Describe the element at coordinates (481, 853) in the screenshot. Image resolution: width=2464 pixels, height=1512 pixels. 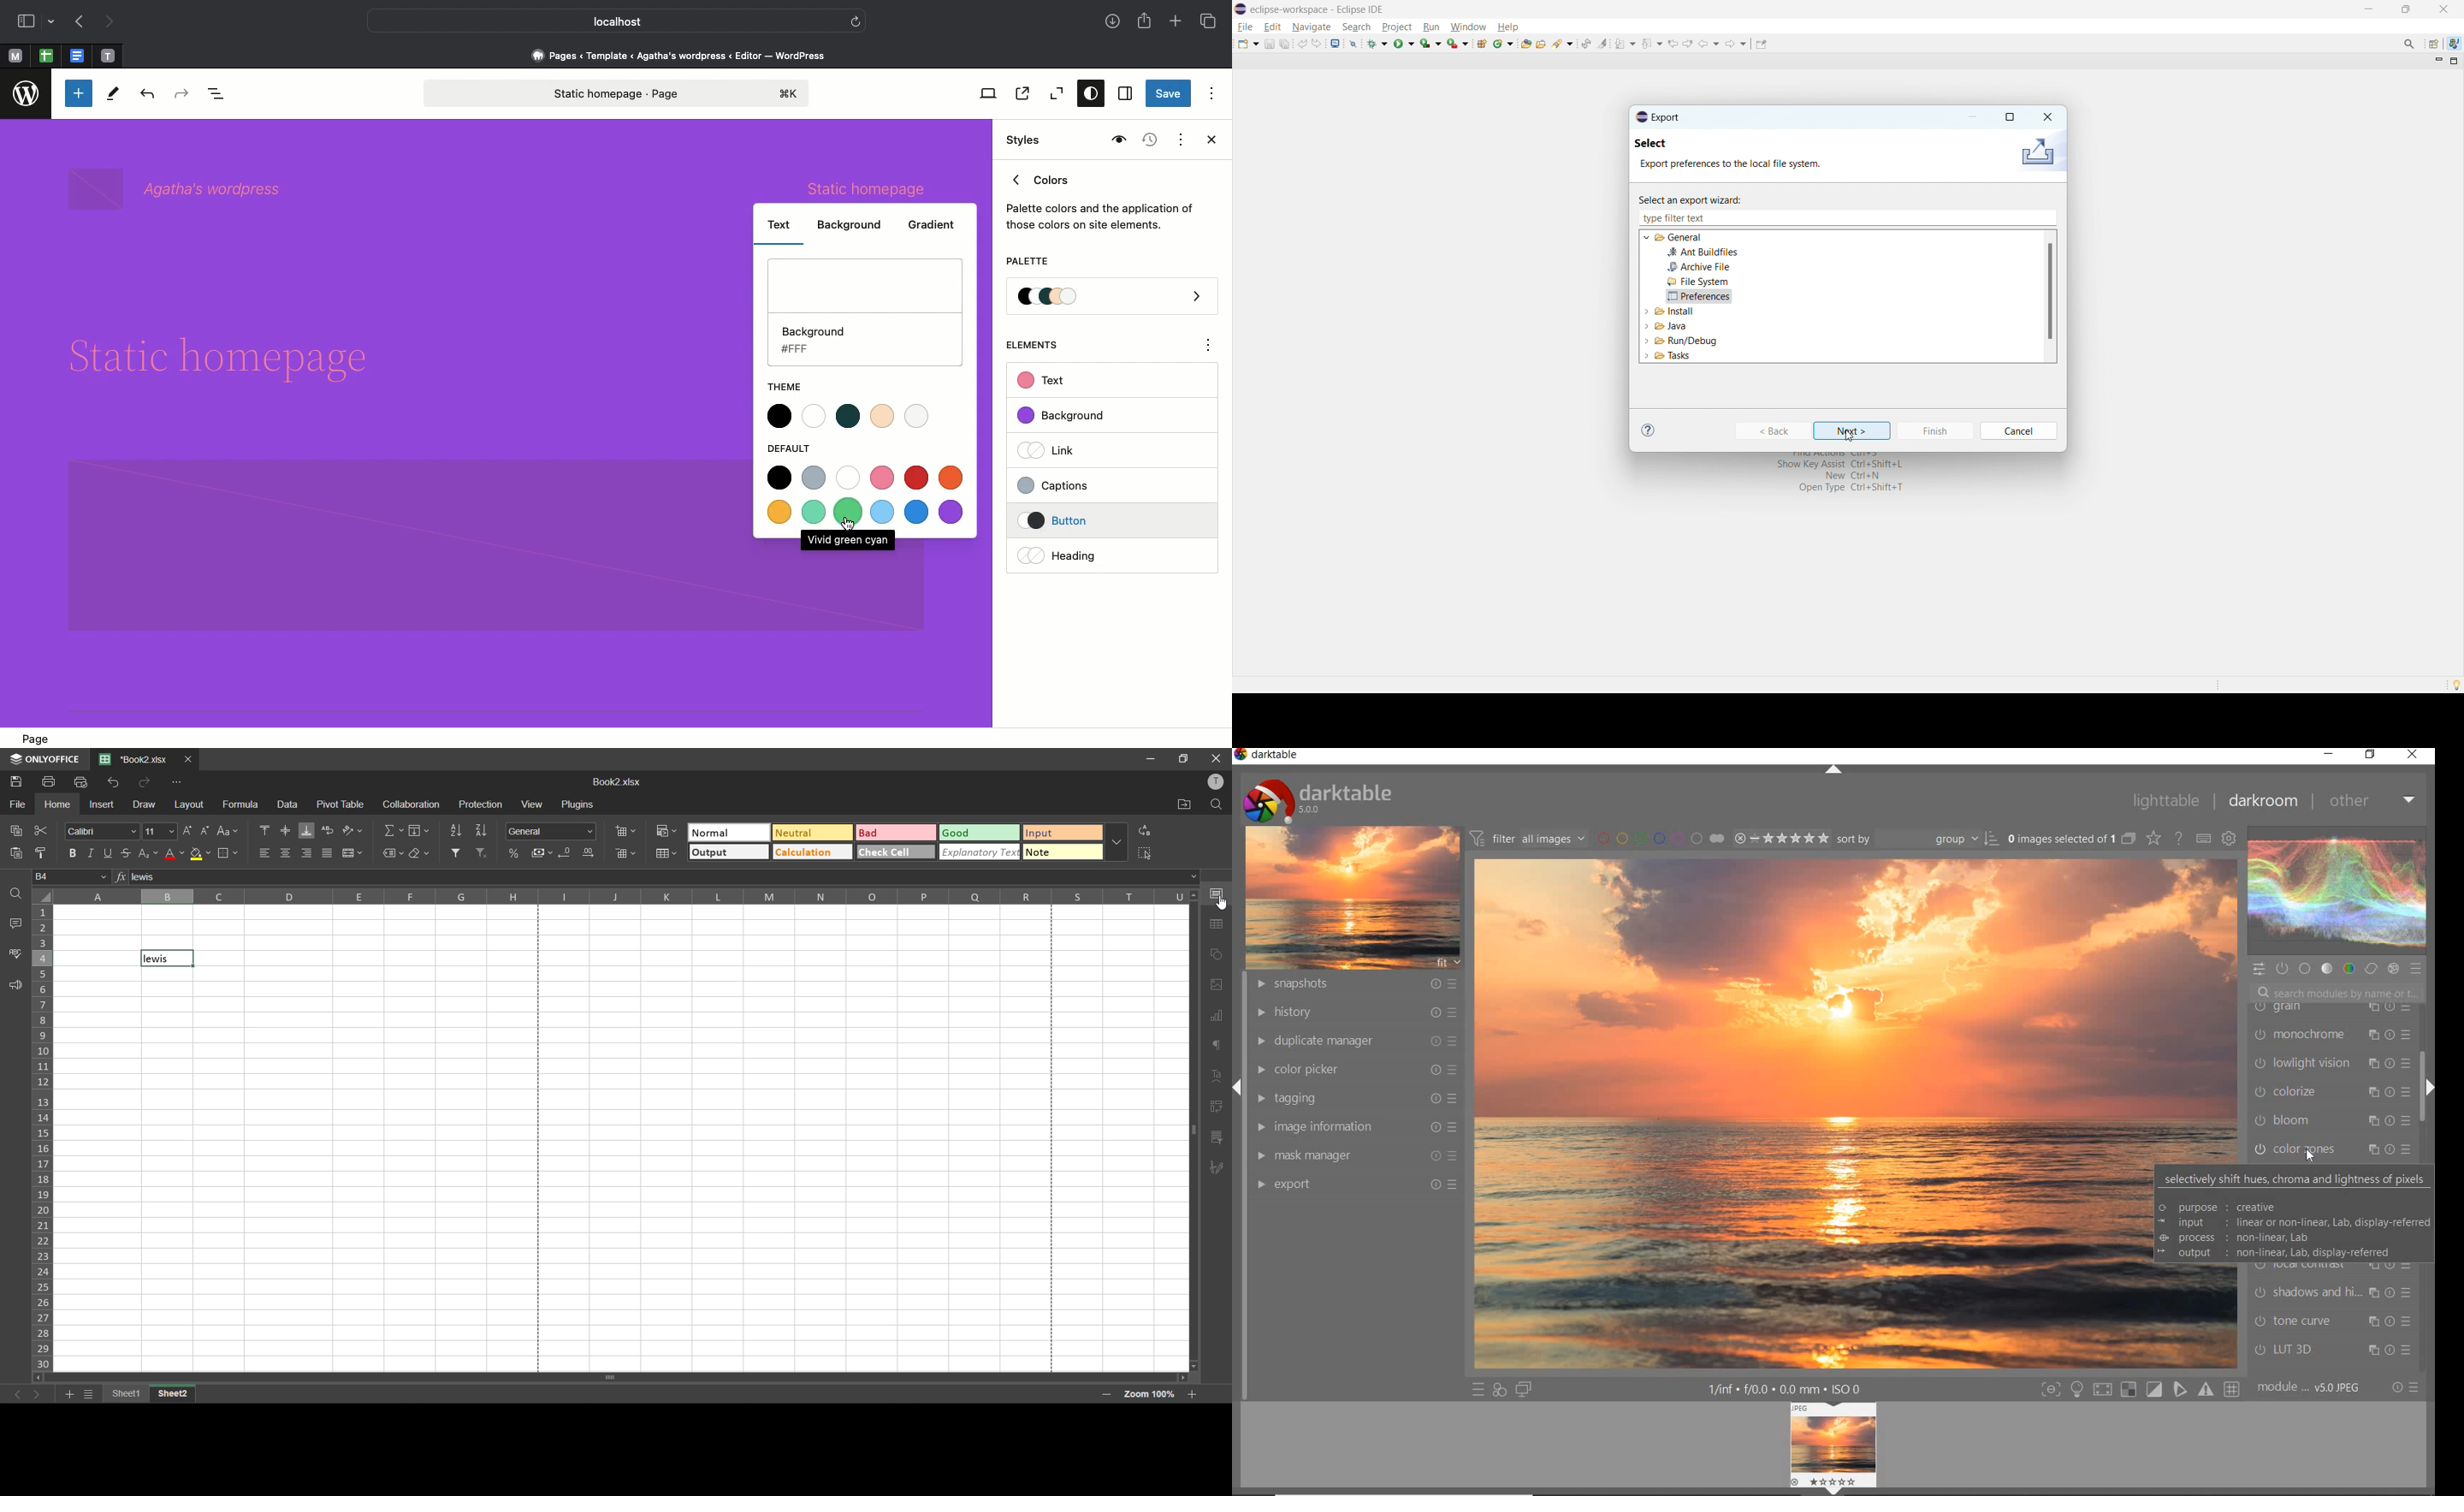
I see `clear filter` at that location.